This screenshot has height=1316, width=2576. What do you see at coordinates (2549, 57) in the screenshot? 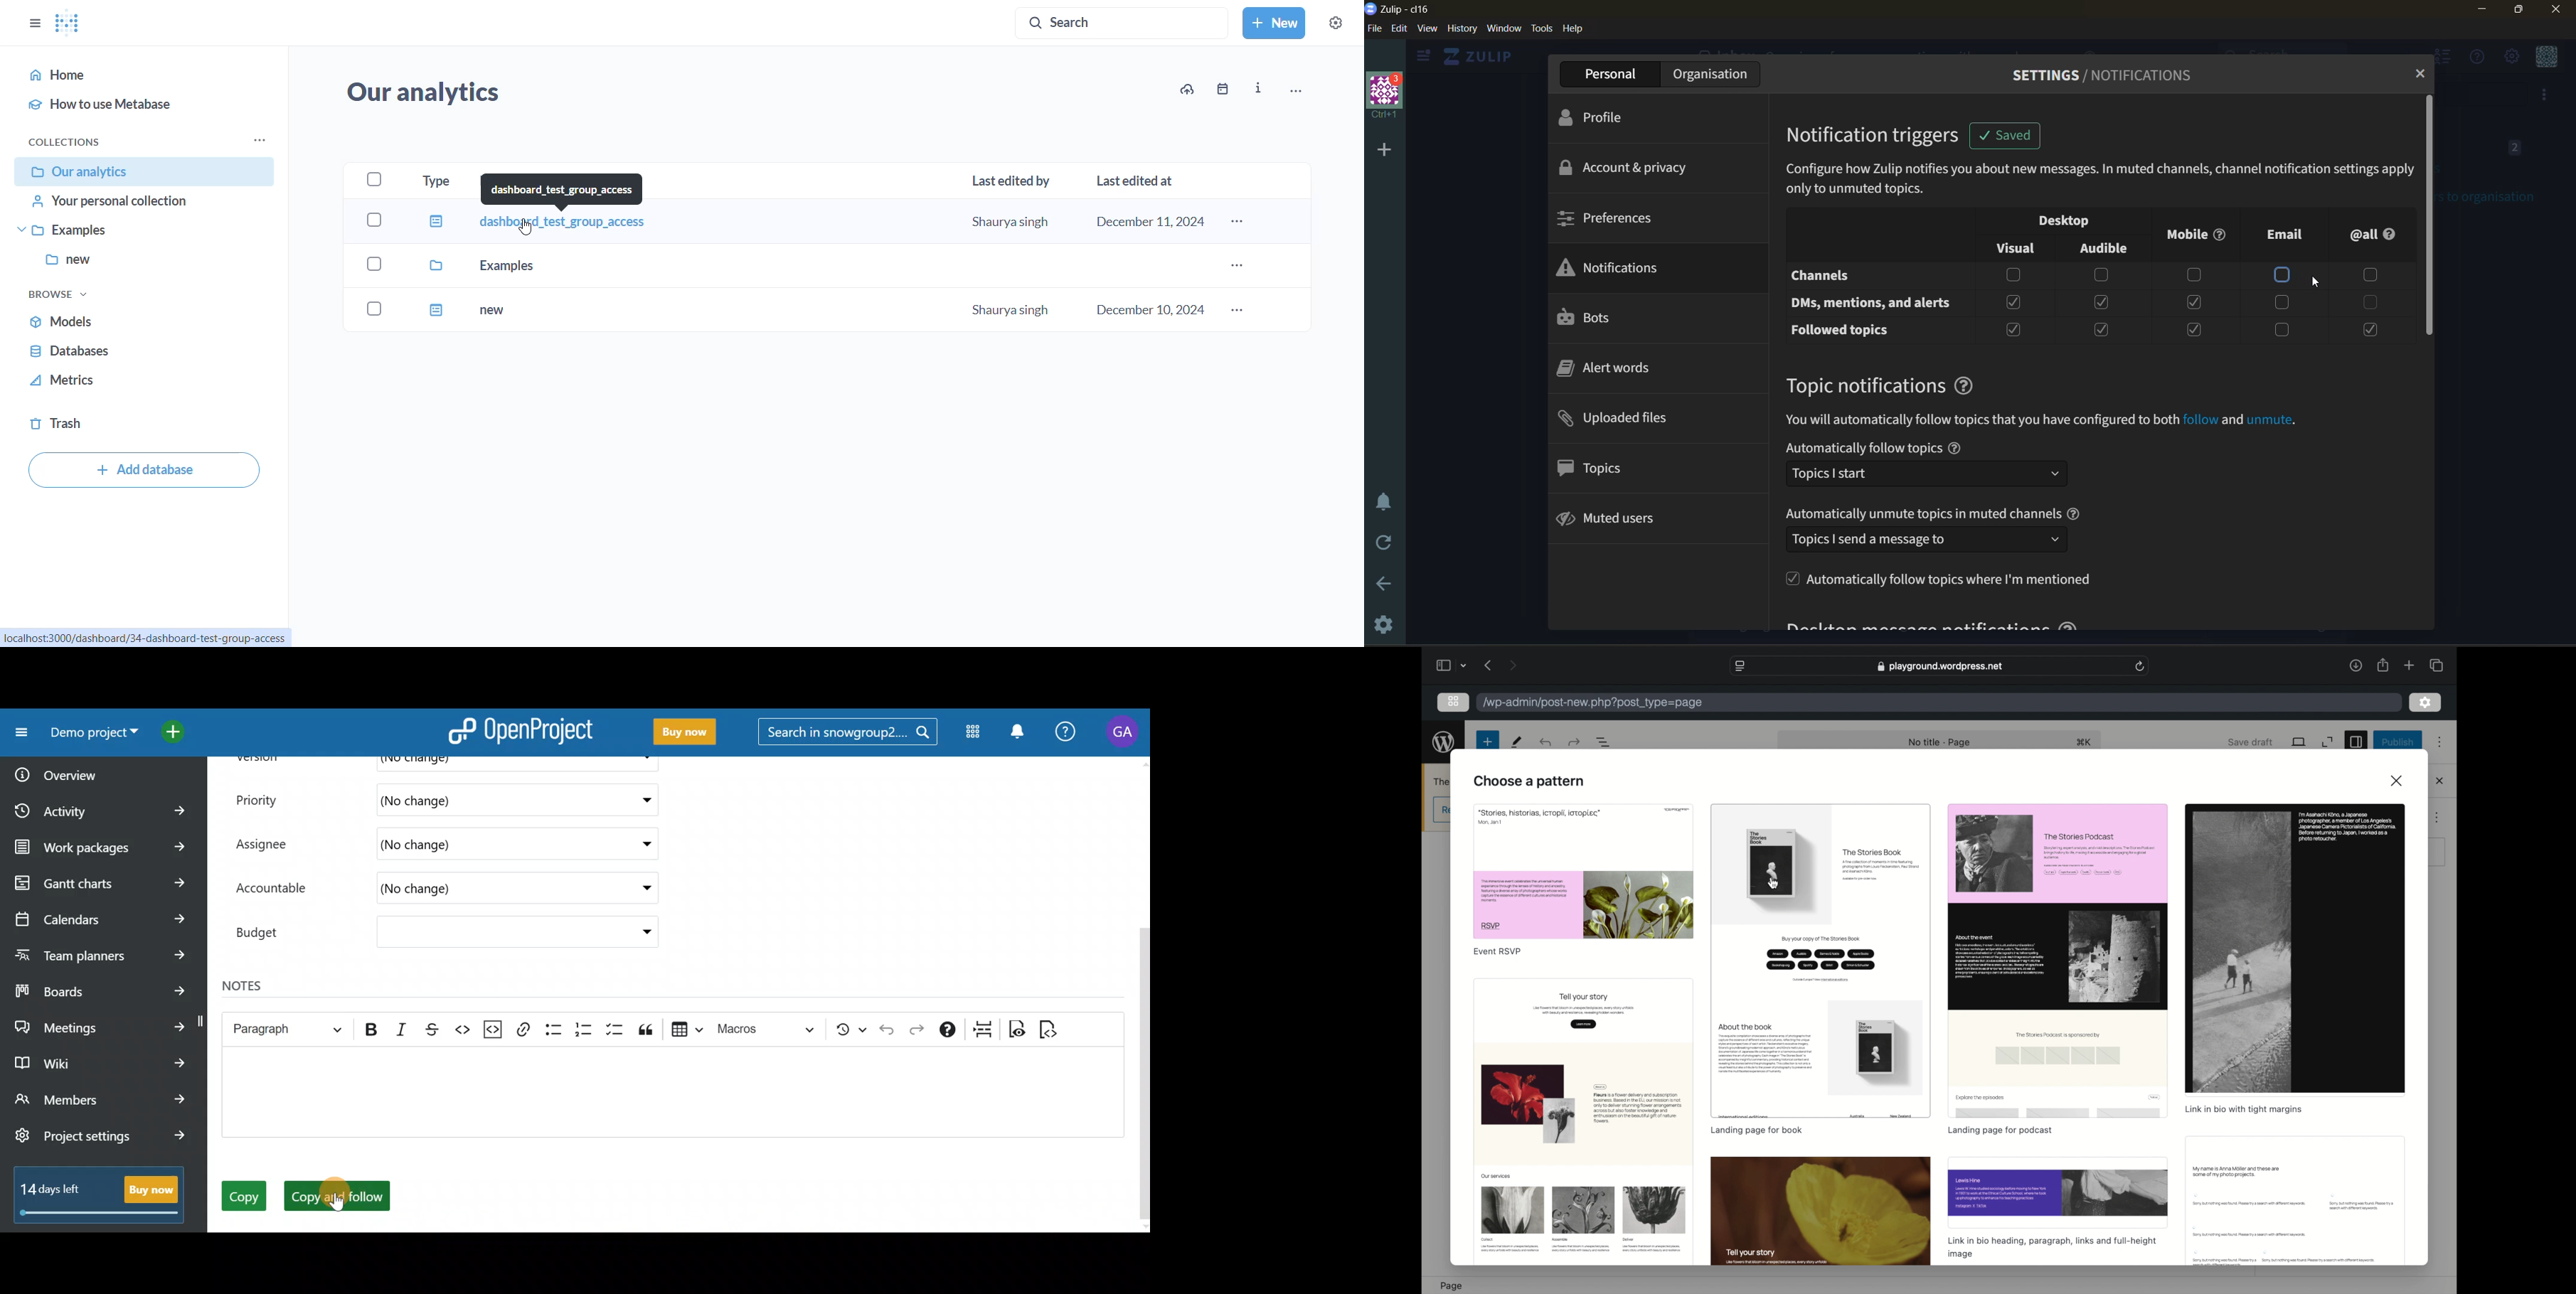
I see `personal menu` at bounding box center [2549, 57].